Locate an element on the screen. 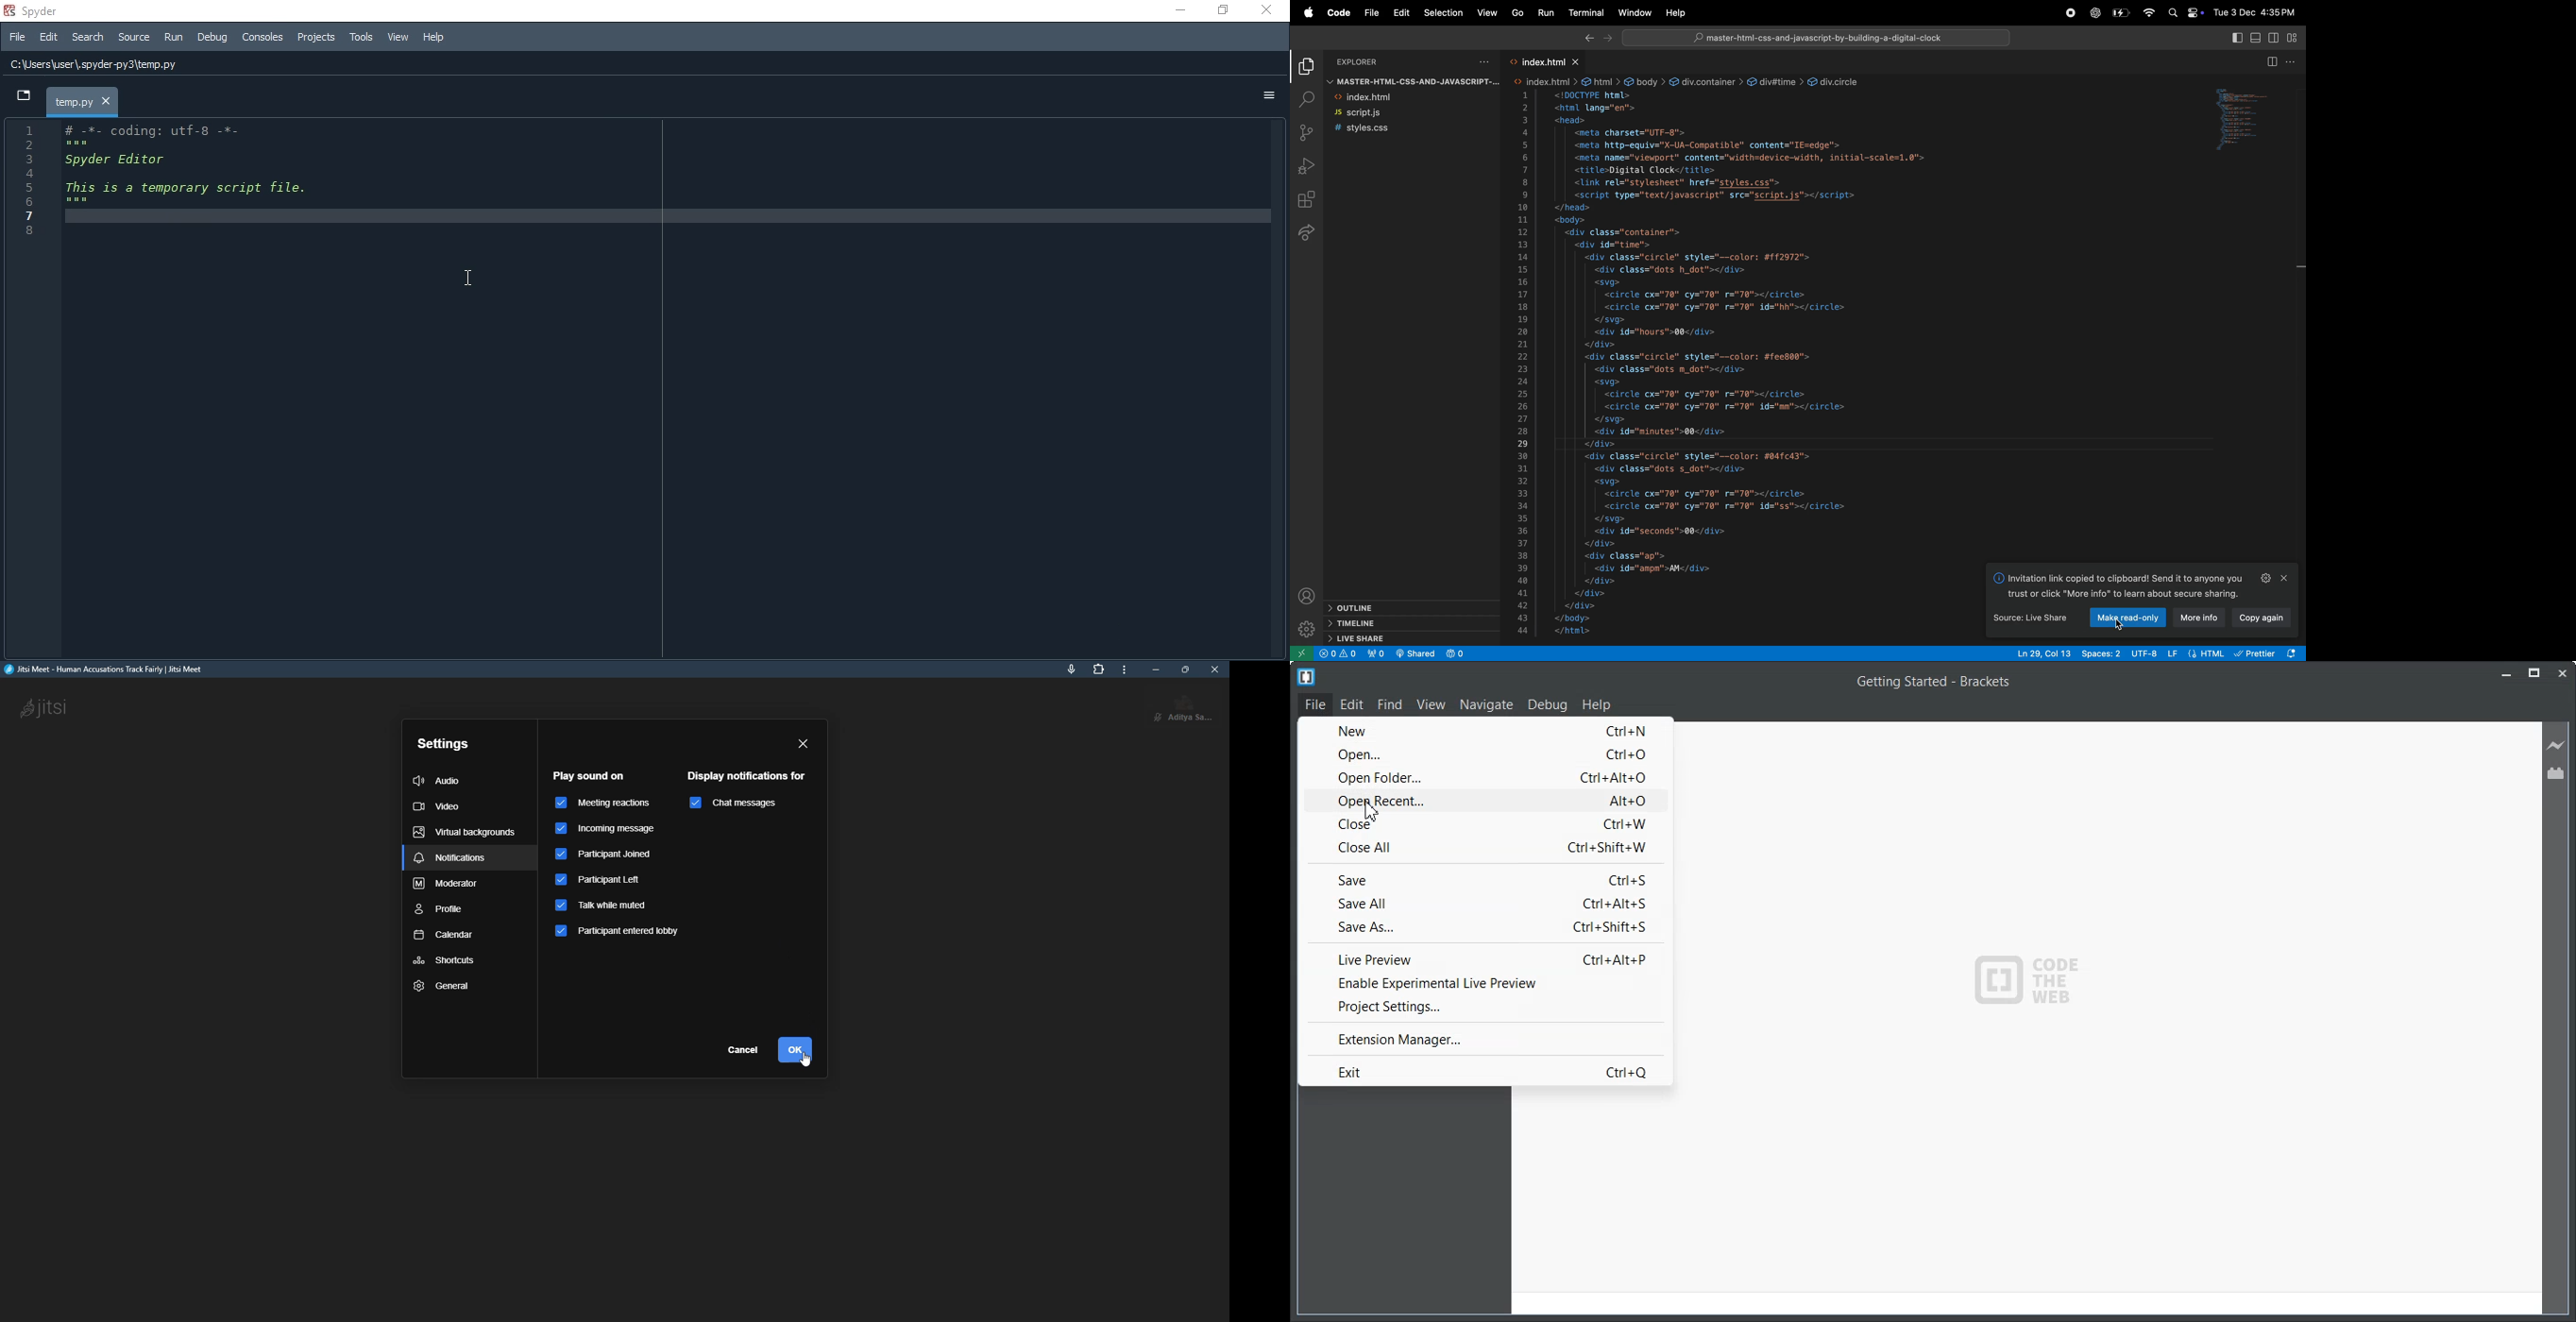 This screenshot has width=2576, height=1344. minimise is located at coordinates (1175, 9).